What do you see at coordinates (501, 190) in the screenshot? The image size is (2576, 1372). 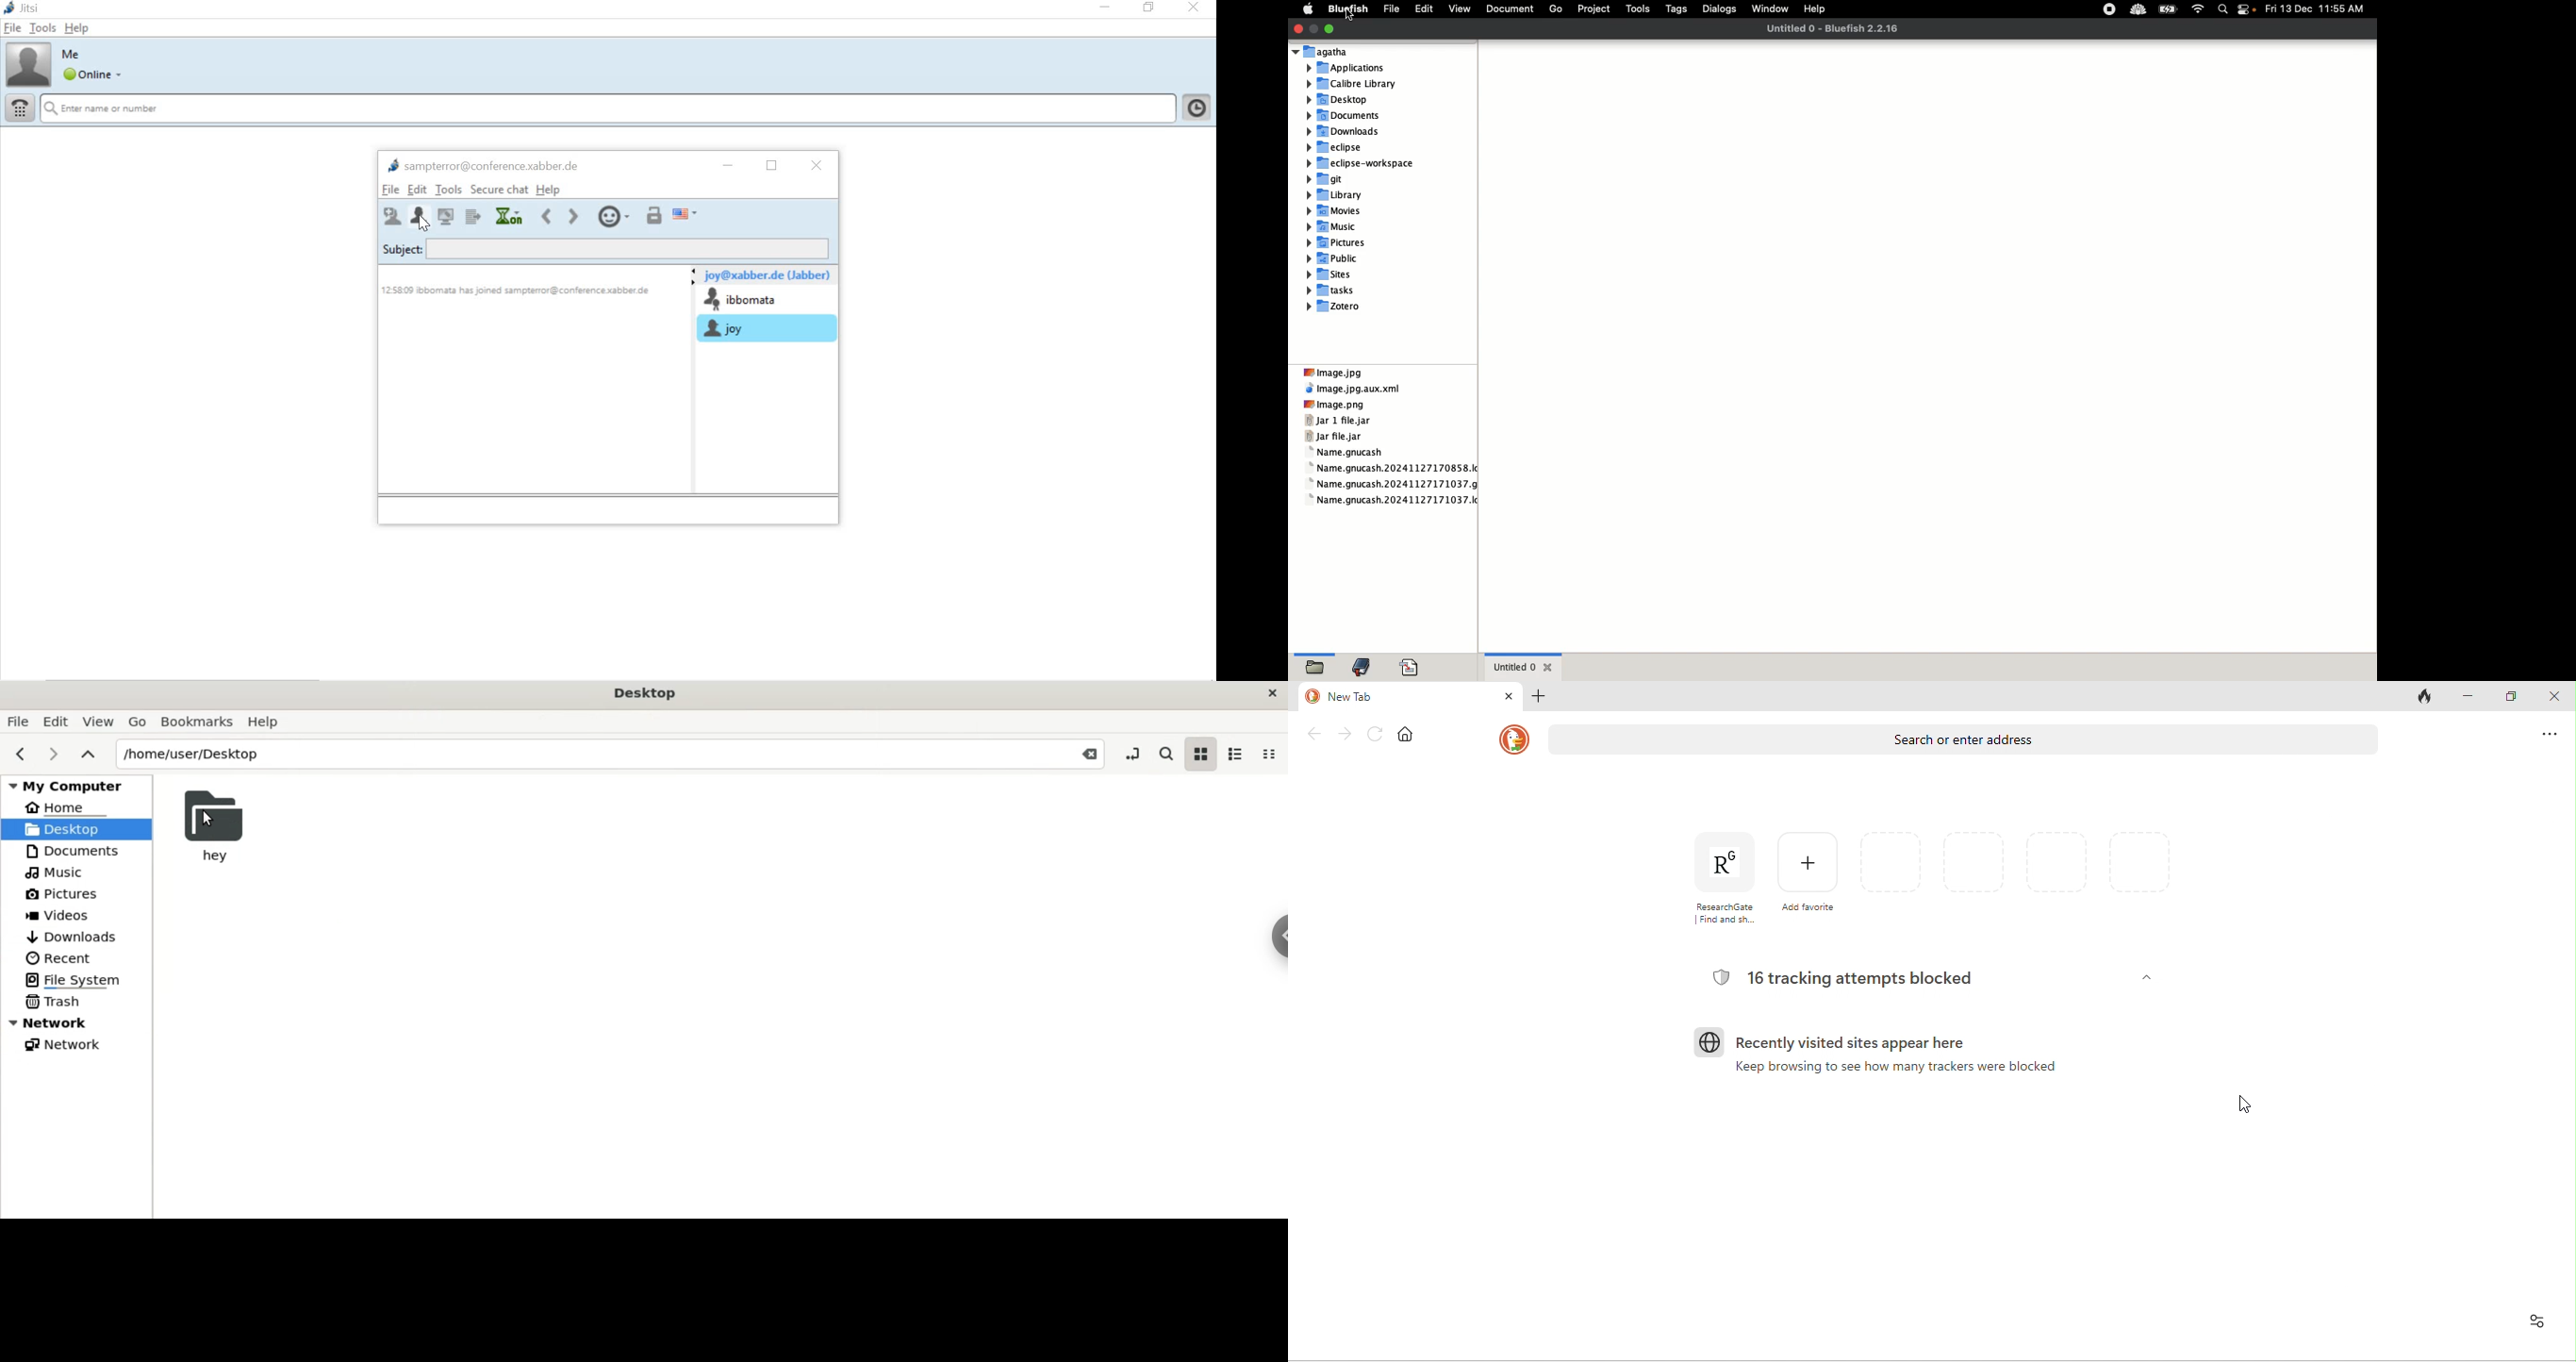 I see `secure chat` at bounding box center [501, 190].